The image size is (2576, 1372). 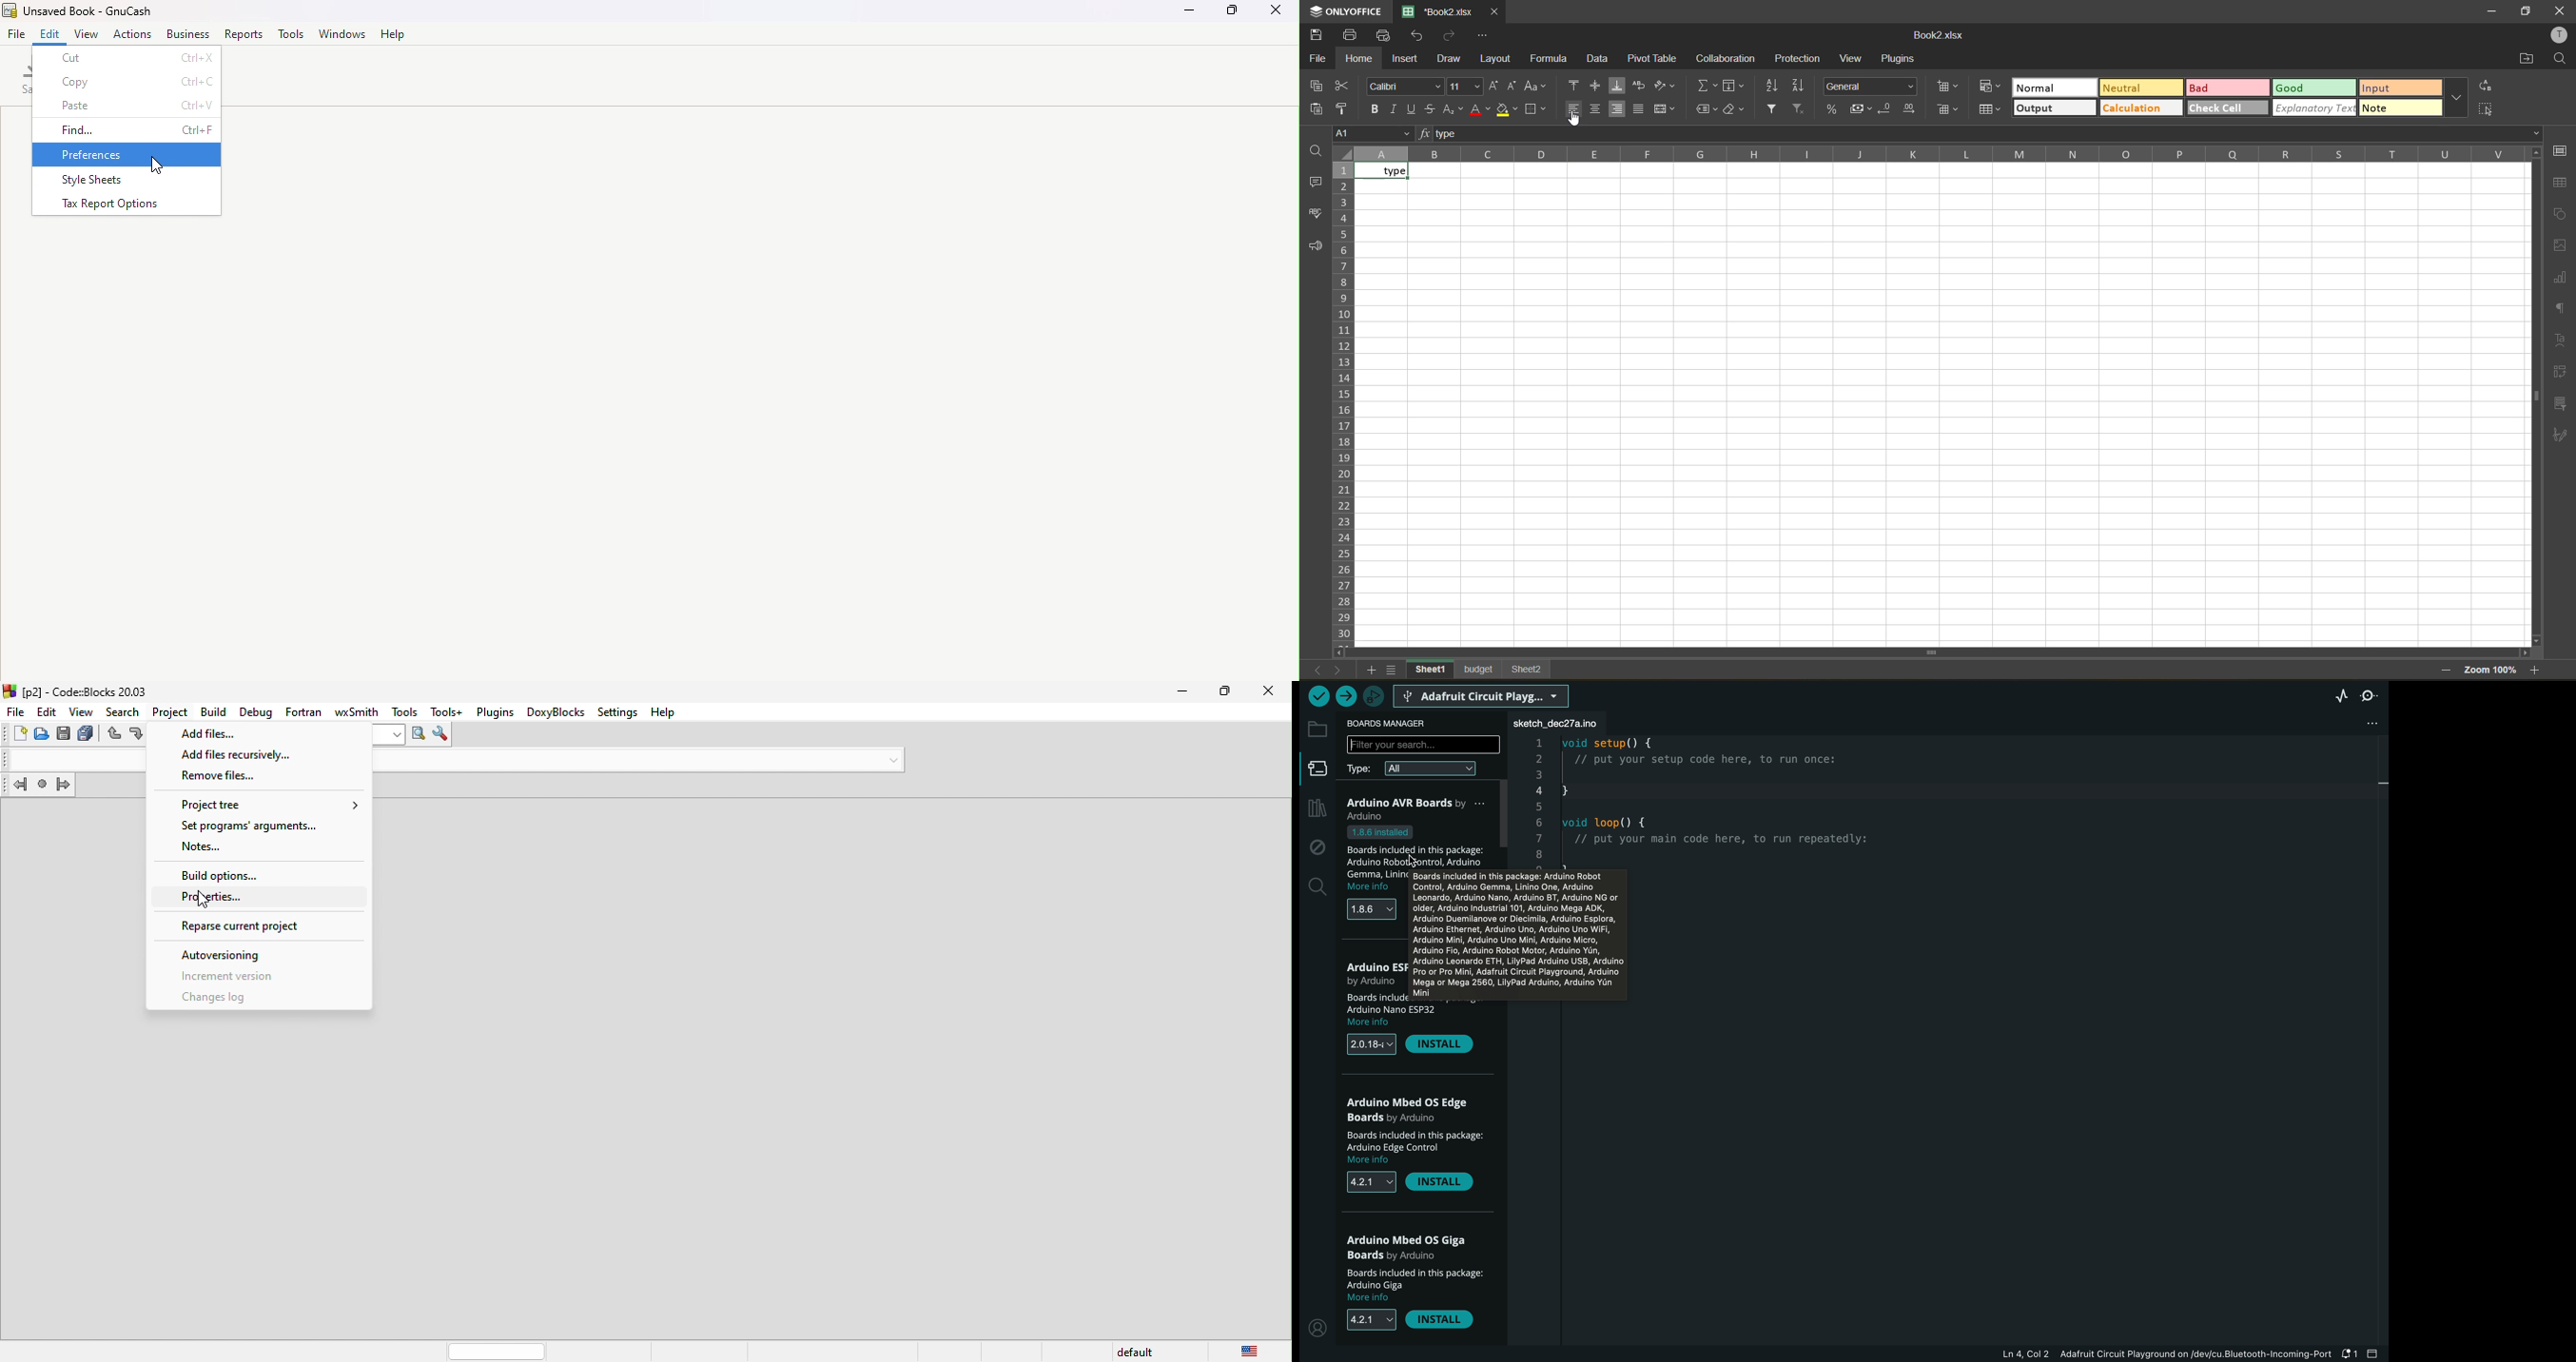 I want to click on Paste, so click(x=127, y=105).